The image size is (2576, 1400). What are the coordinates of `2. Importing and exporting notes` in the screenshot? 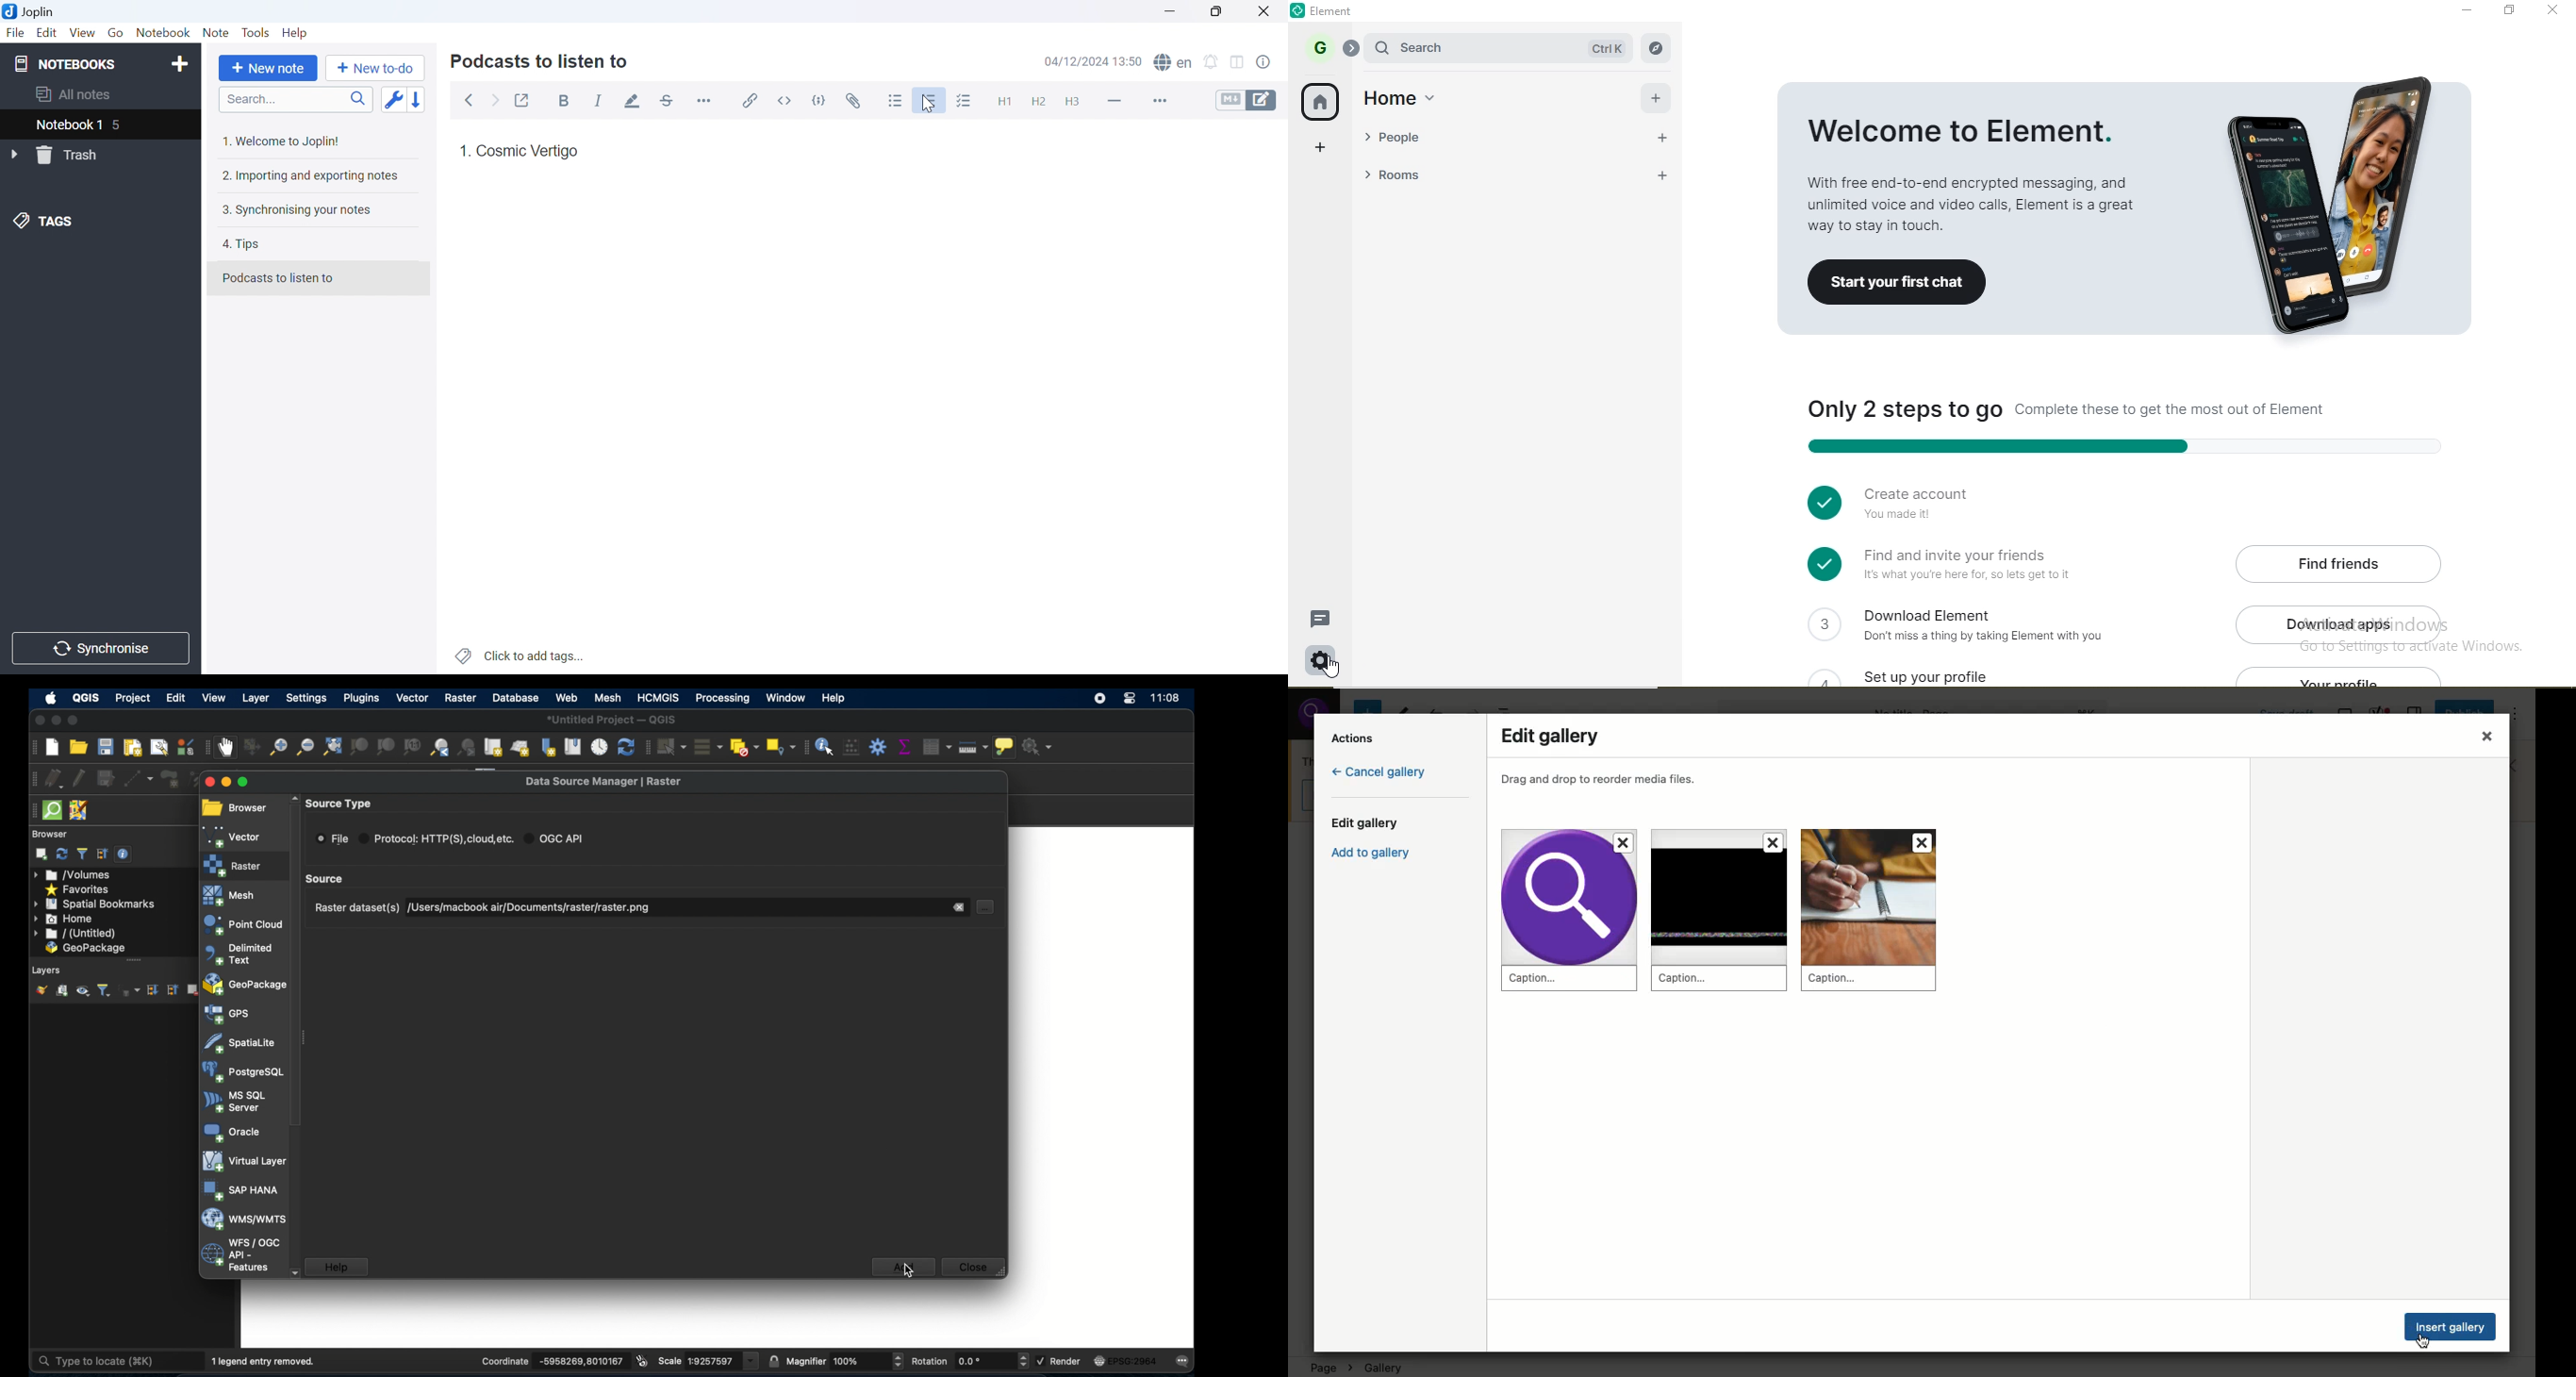 It's located at (311, 177).